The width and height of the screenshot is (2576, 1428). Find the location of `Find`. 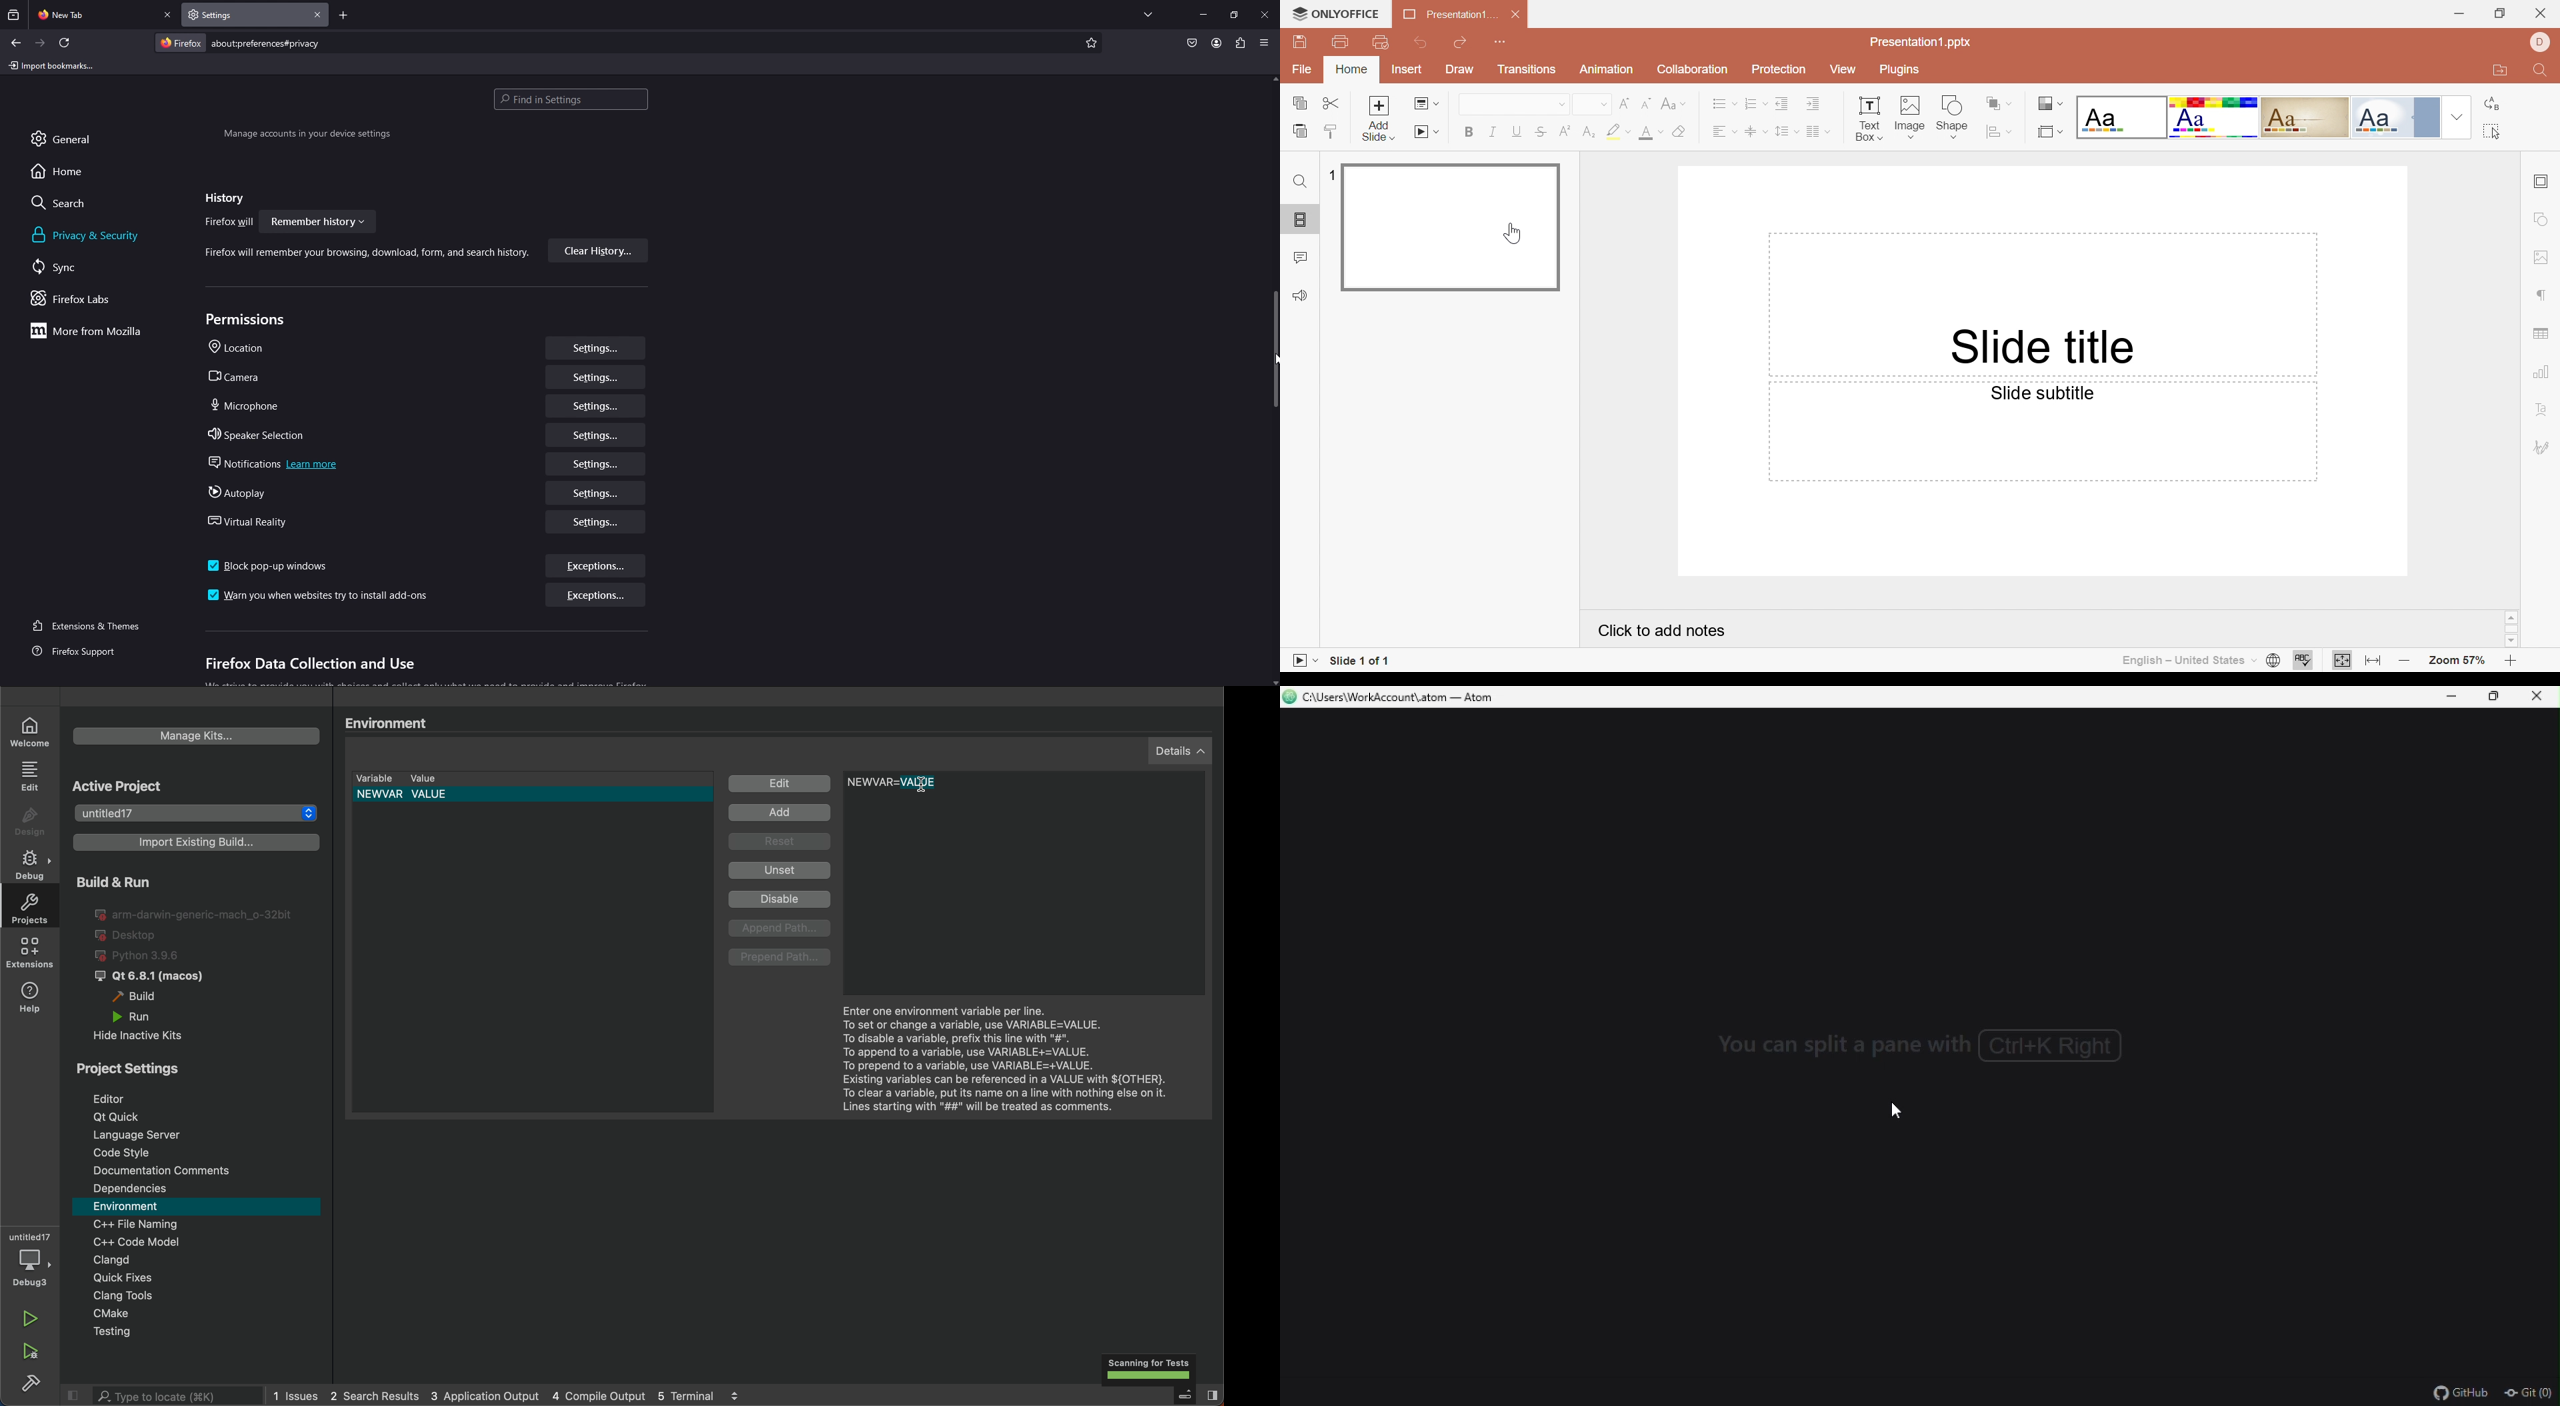

Find is located at coordinates (2544, 72).